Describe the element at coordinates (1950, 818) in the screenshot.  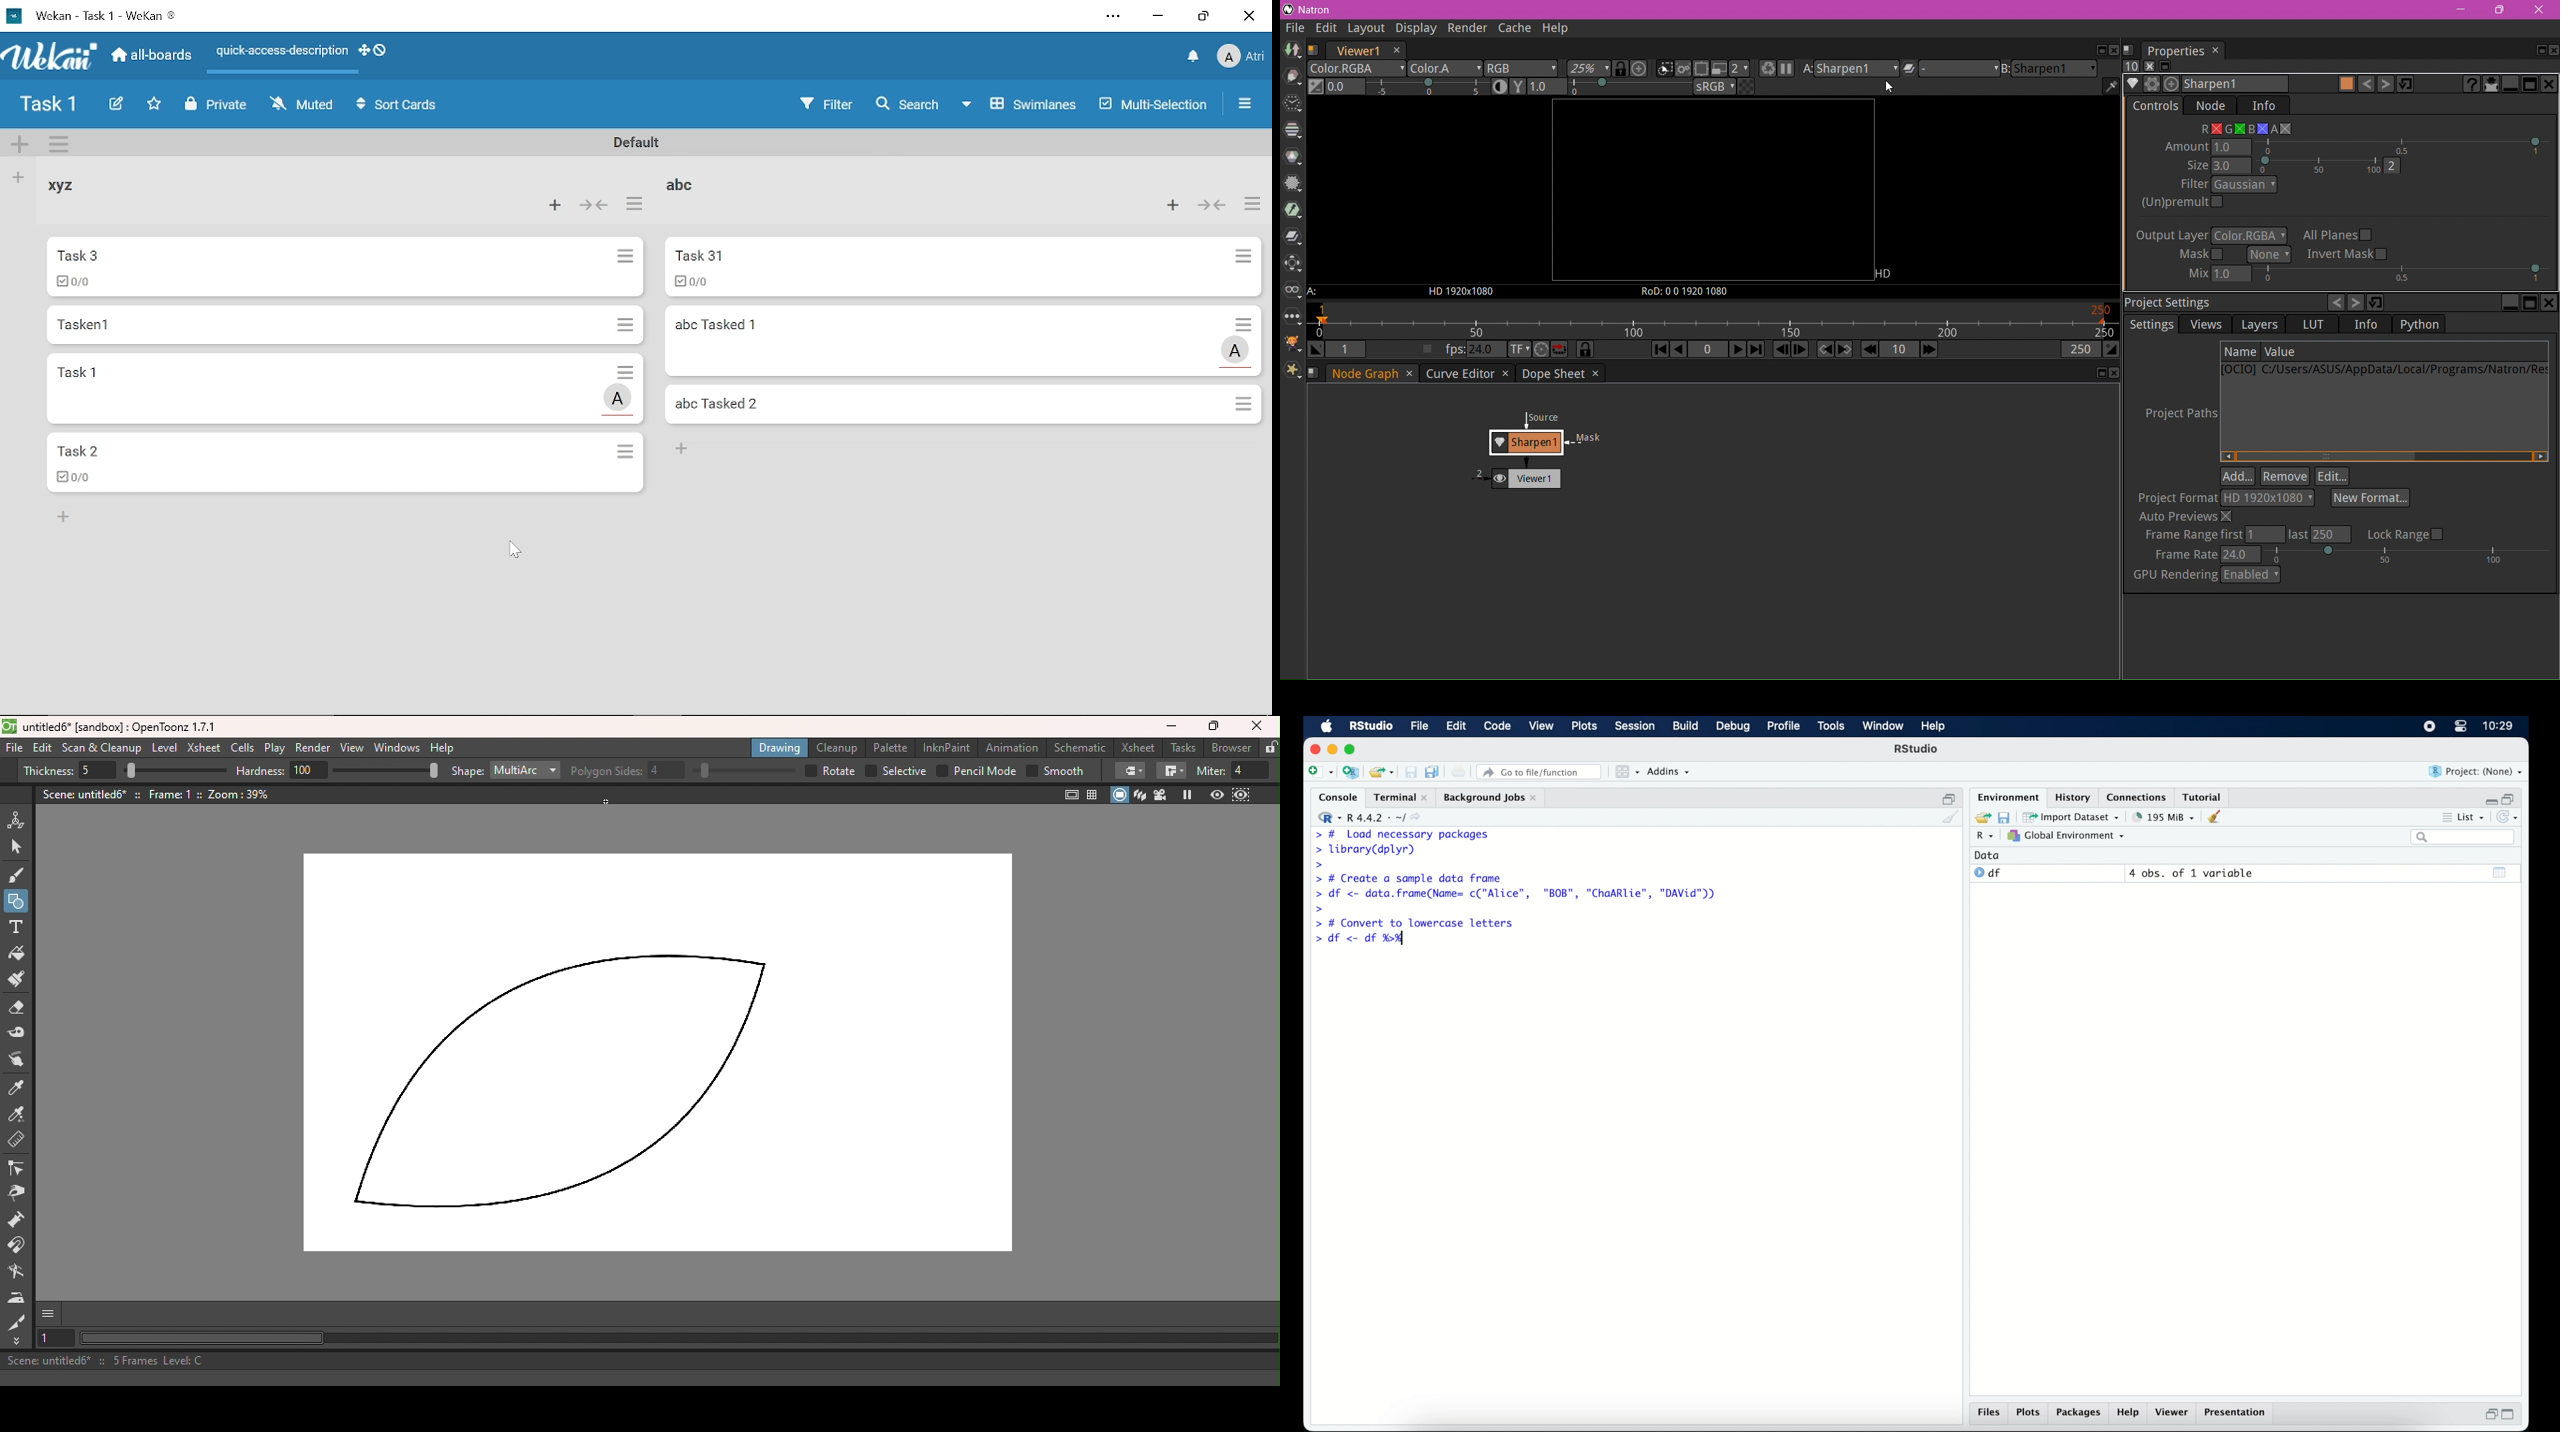
I see `clear console` at that location.